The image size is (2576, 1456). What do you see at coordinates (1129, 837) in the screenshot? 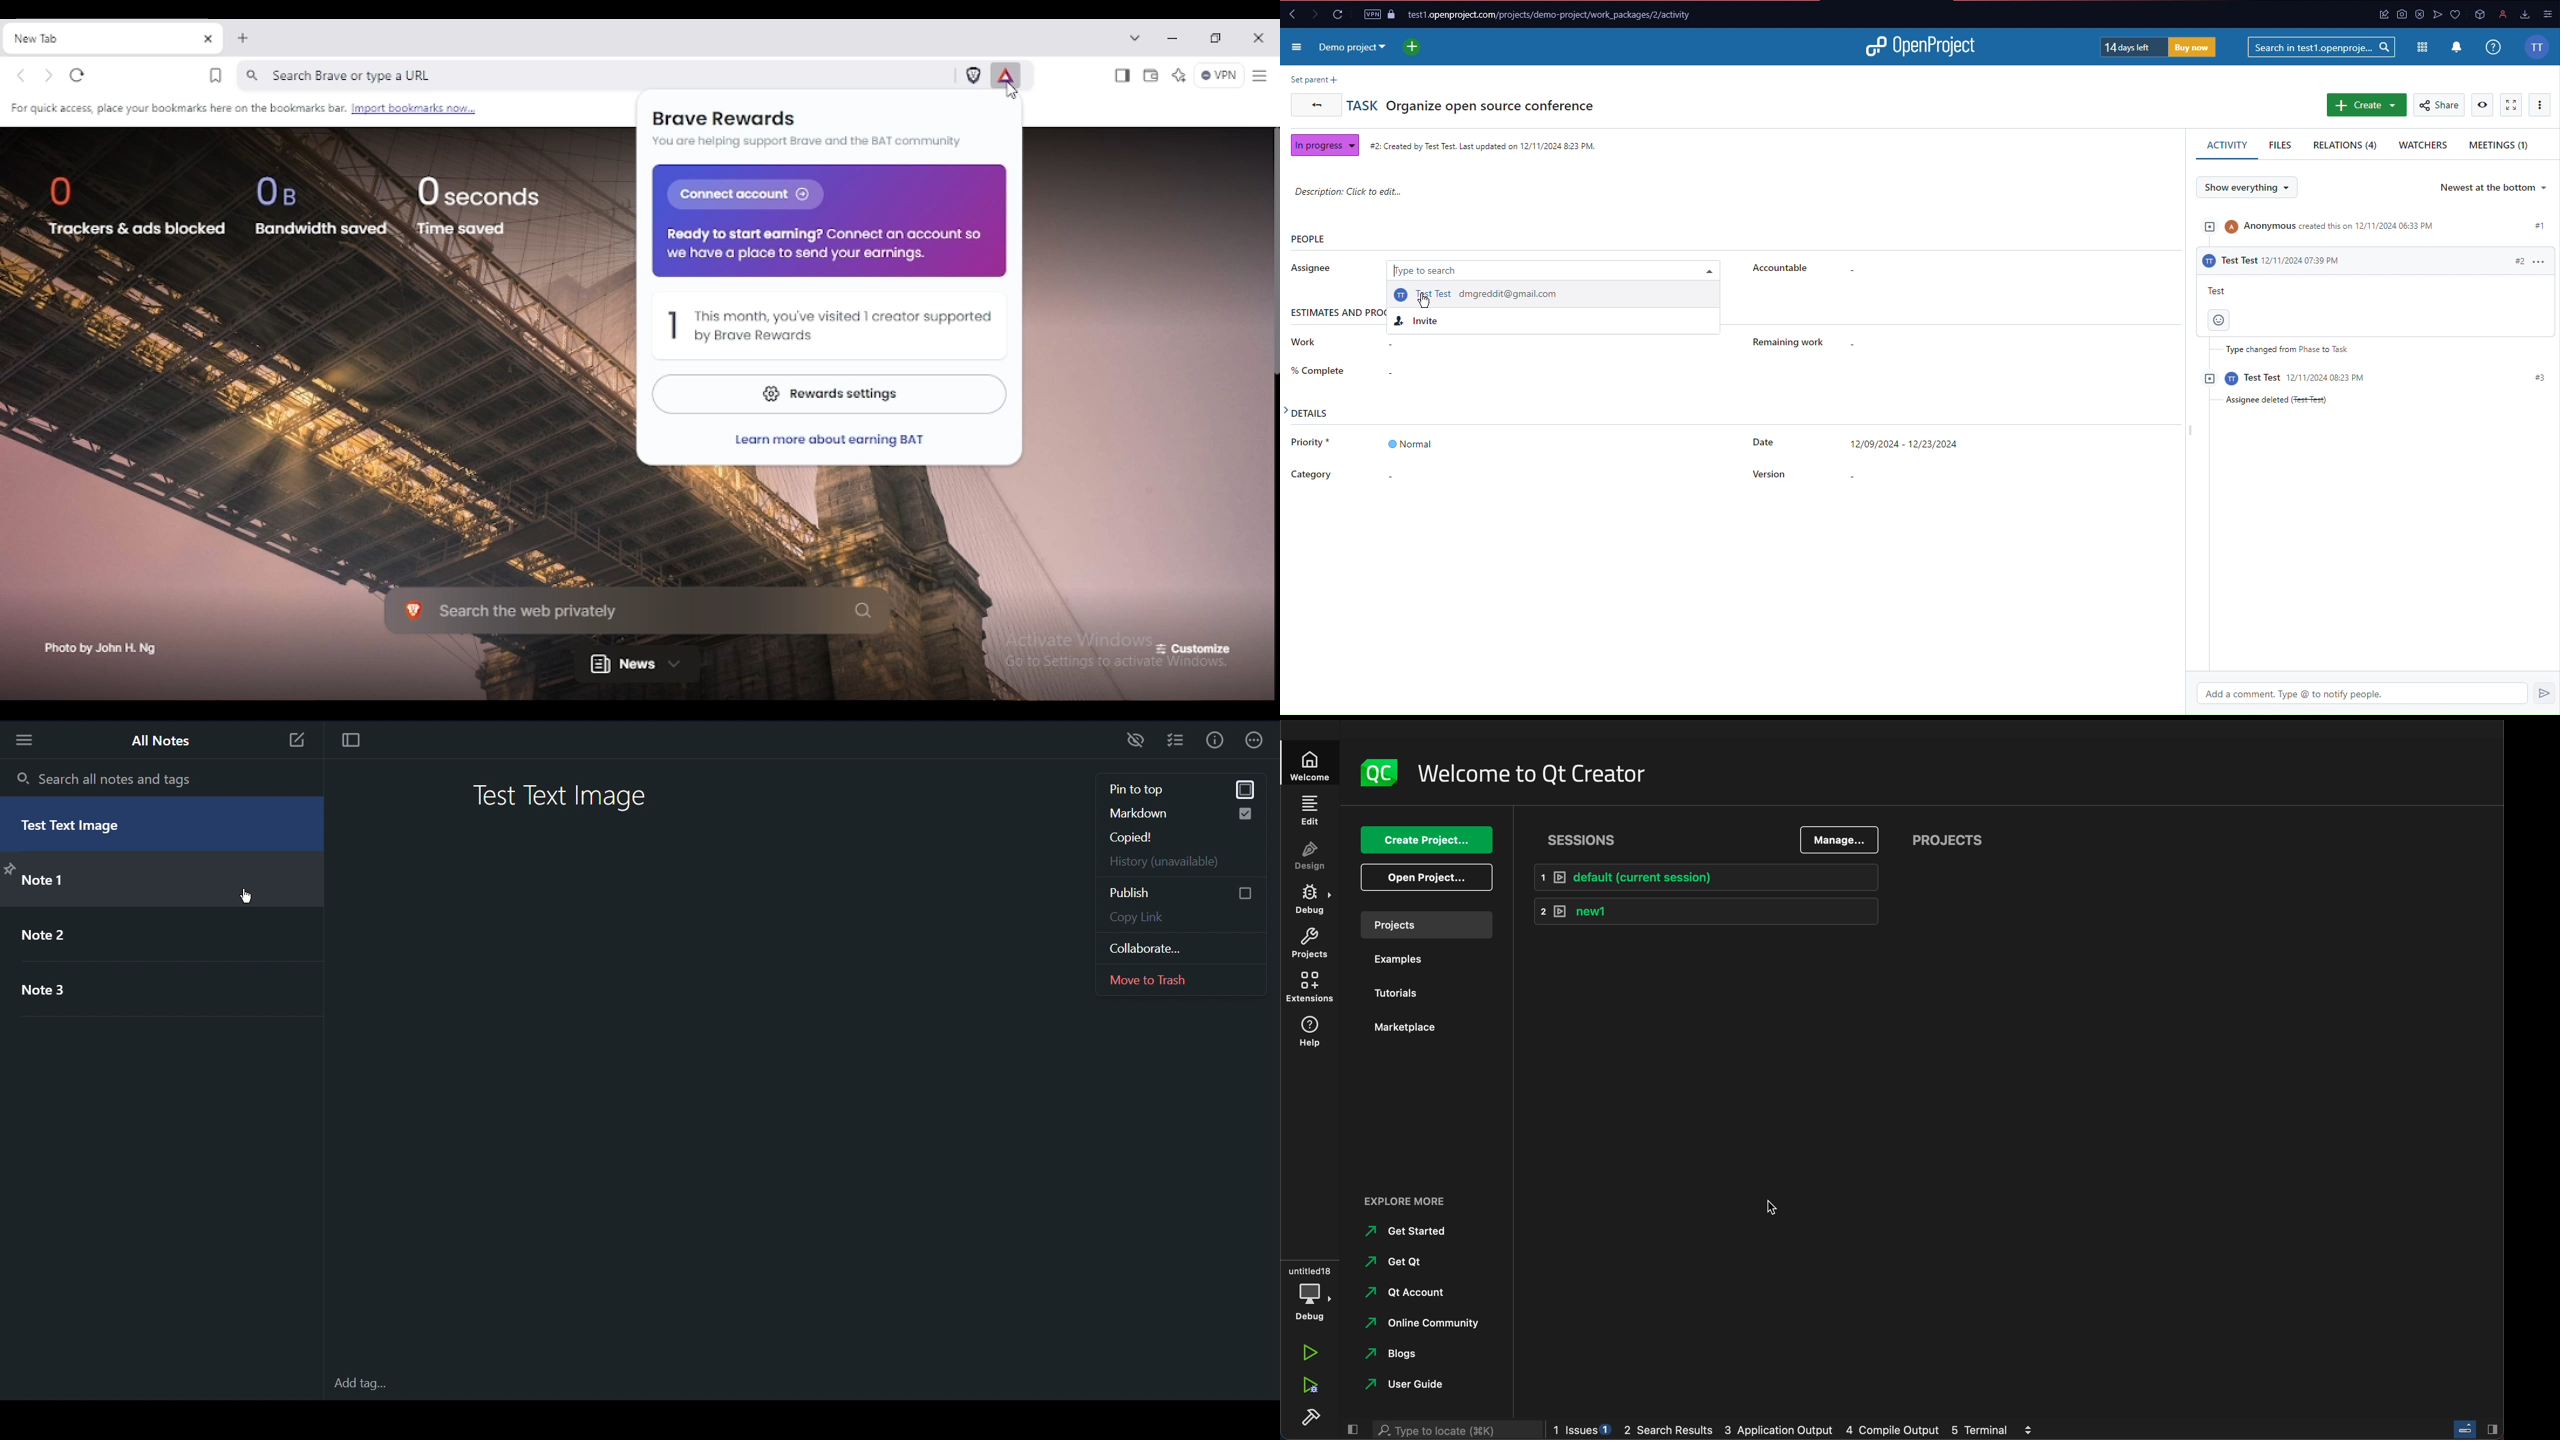
I see `Copied!` at bounding box center [1129, 837].